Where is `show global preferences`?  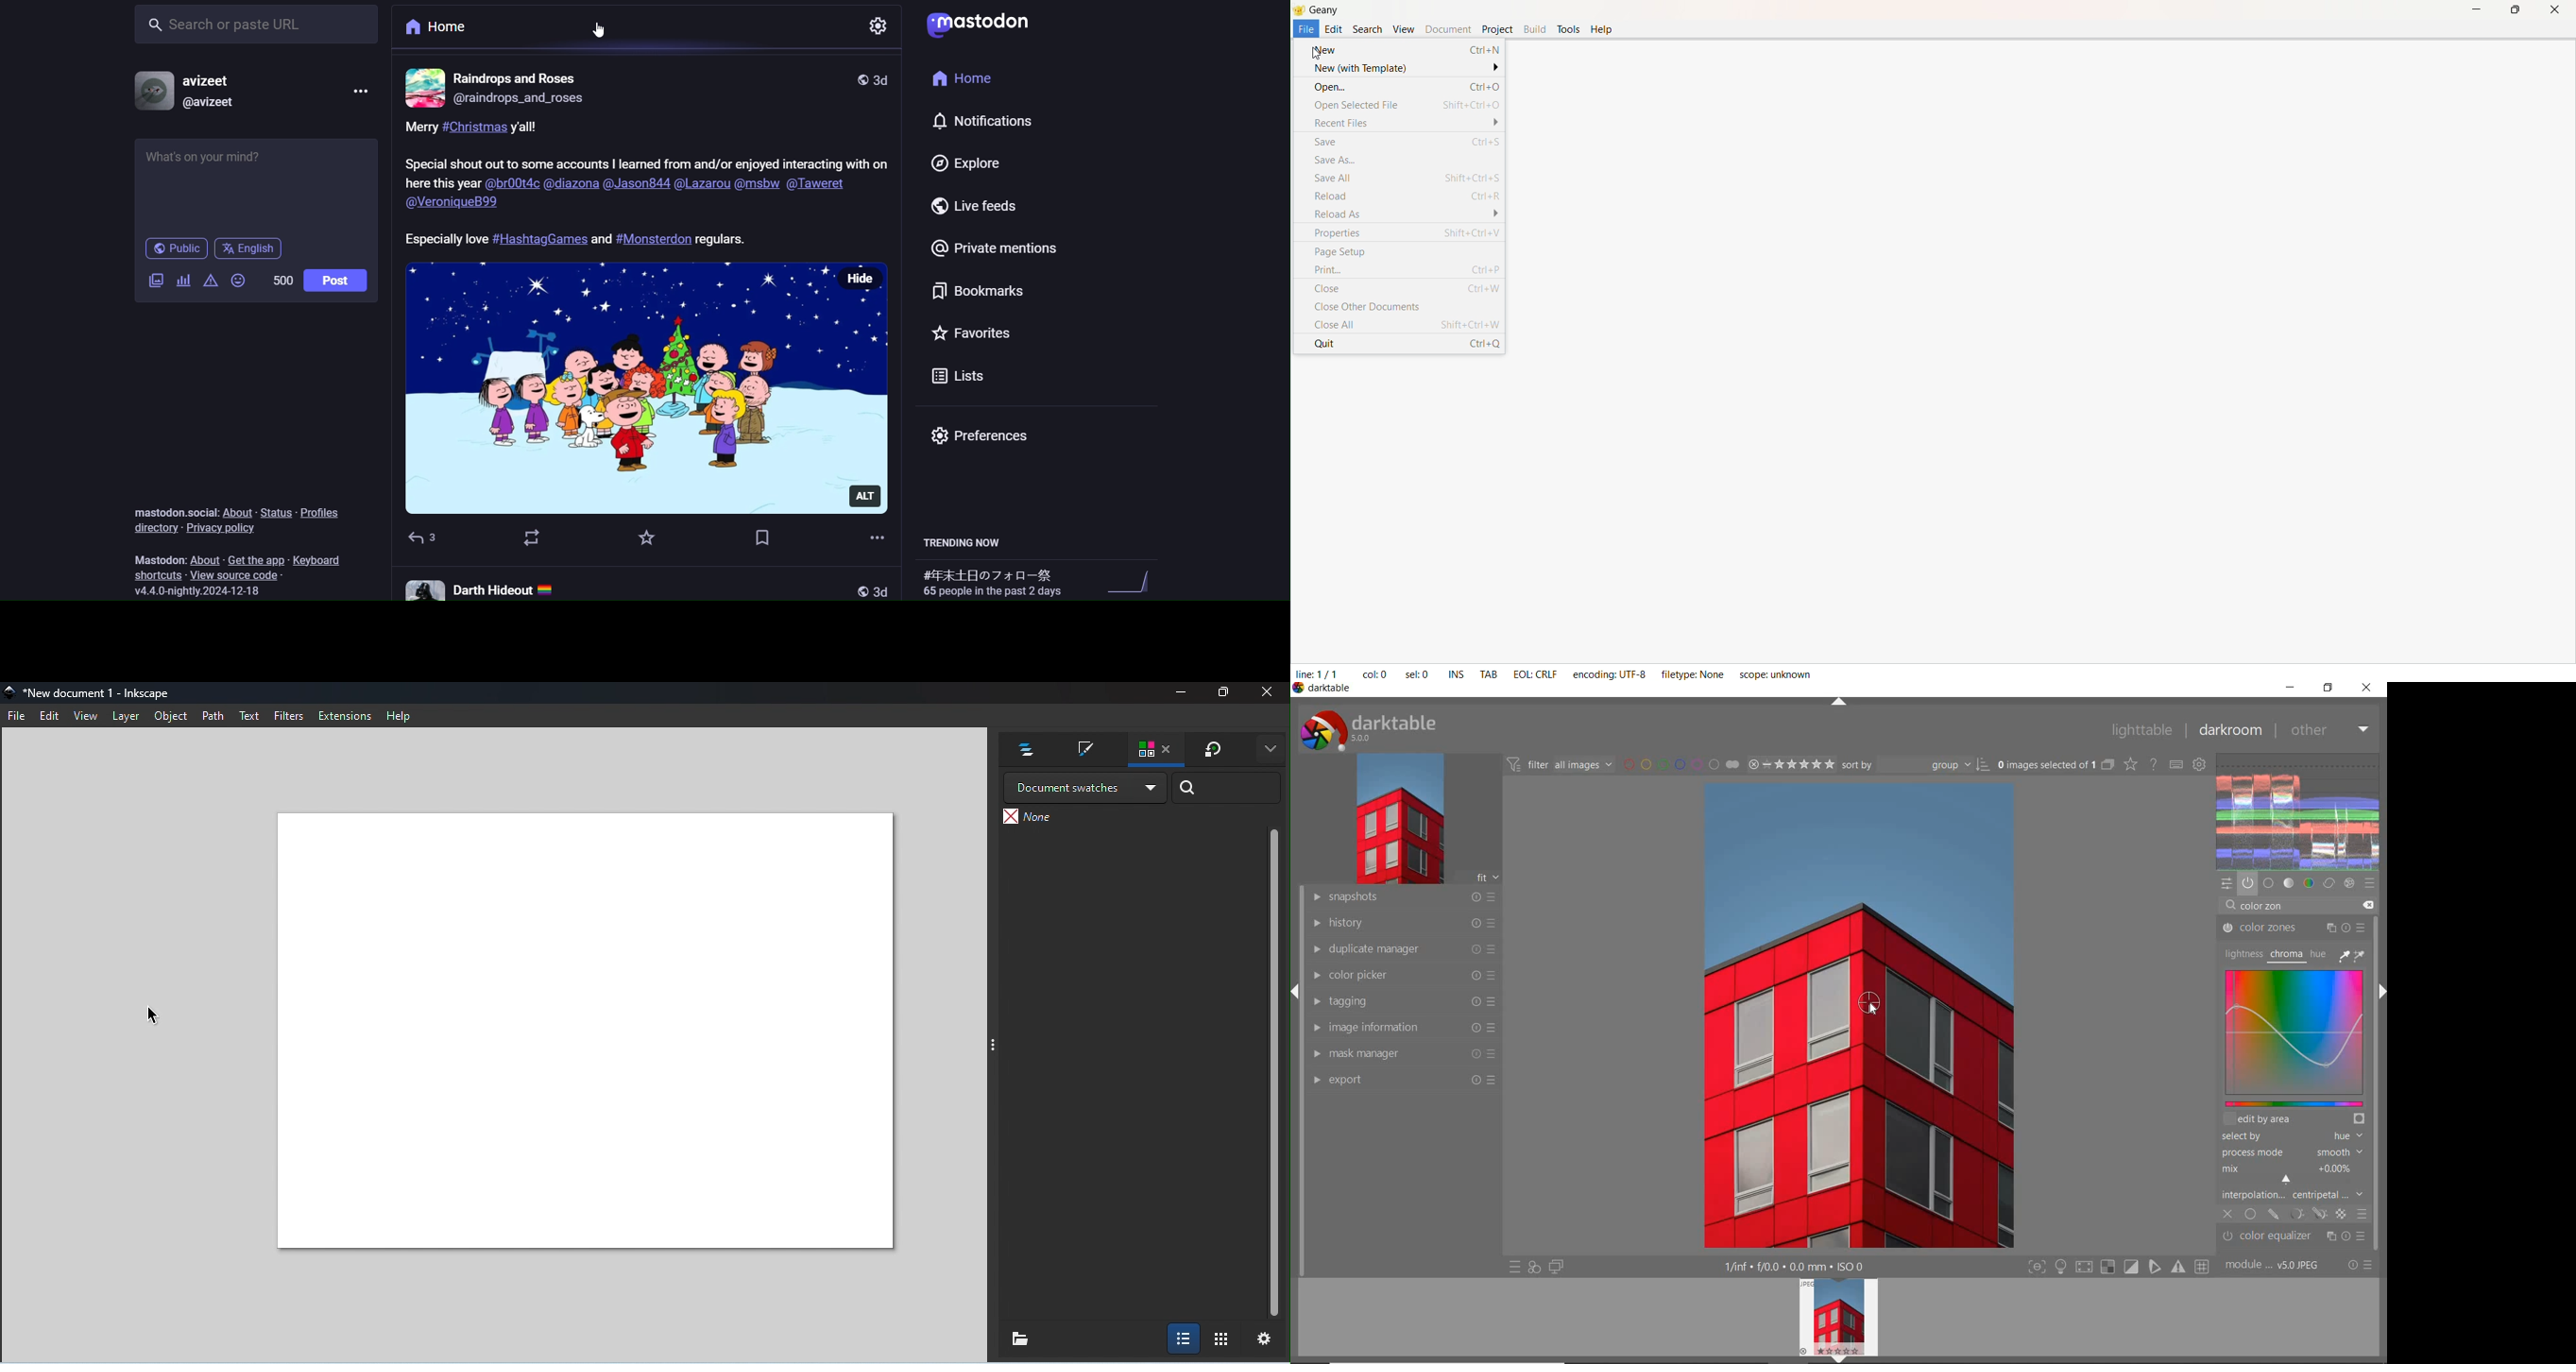 show global preferences is located at coordinates (2201, 766).